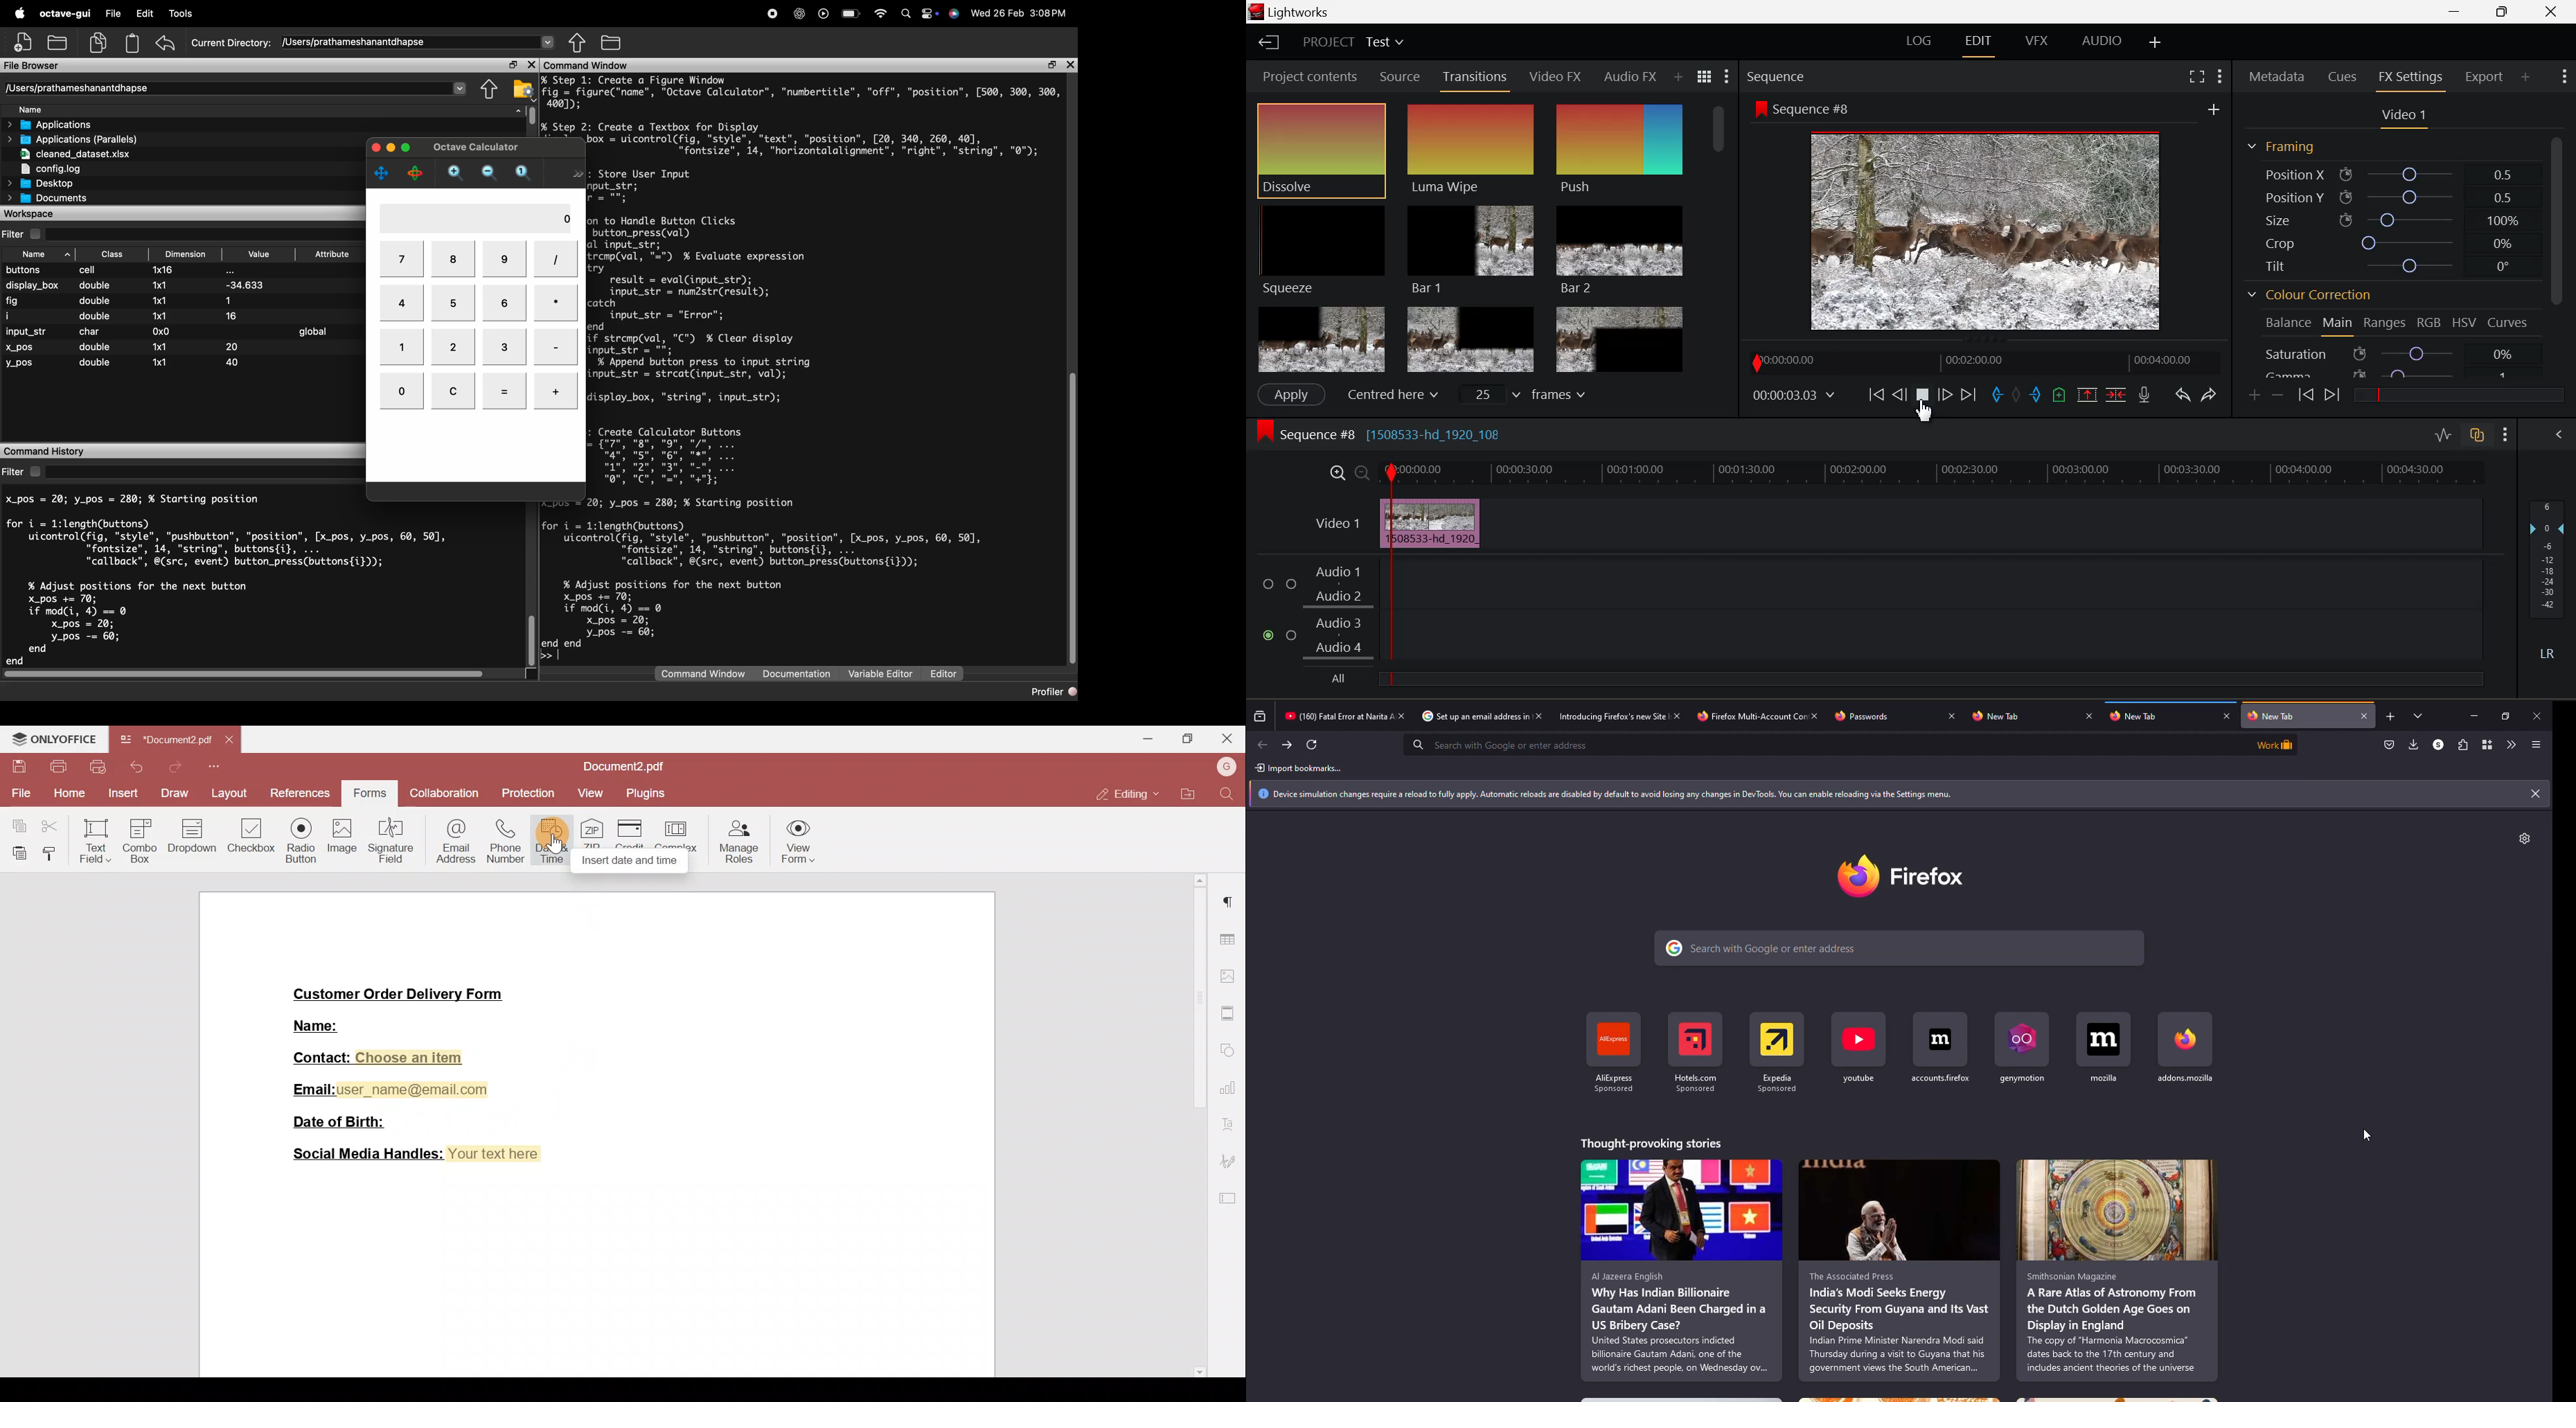  What do you see at coordinates (231, 44) in the screenshot?
I see `Current Directory:` at bounding box center [231, 44].